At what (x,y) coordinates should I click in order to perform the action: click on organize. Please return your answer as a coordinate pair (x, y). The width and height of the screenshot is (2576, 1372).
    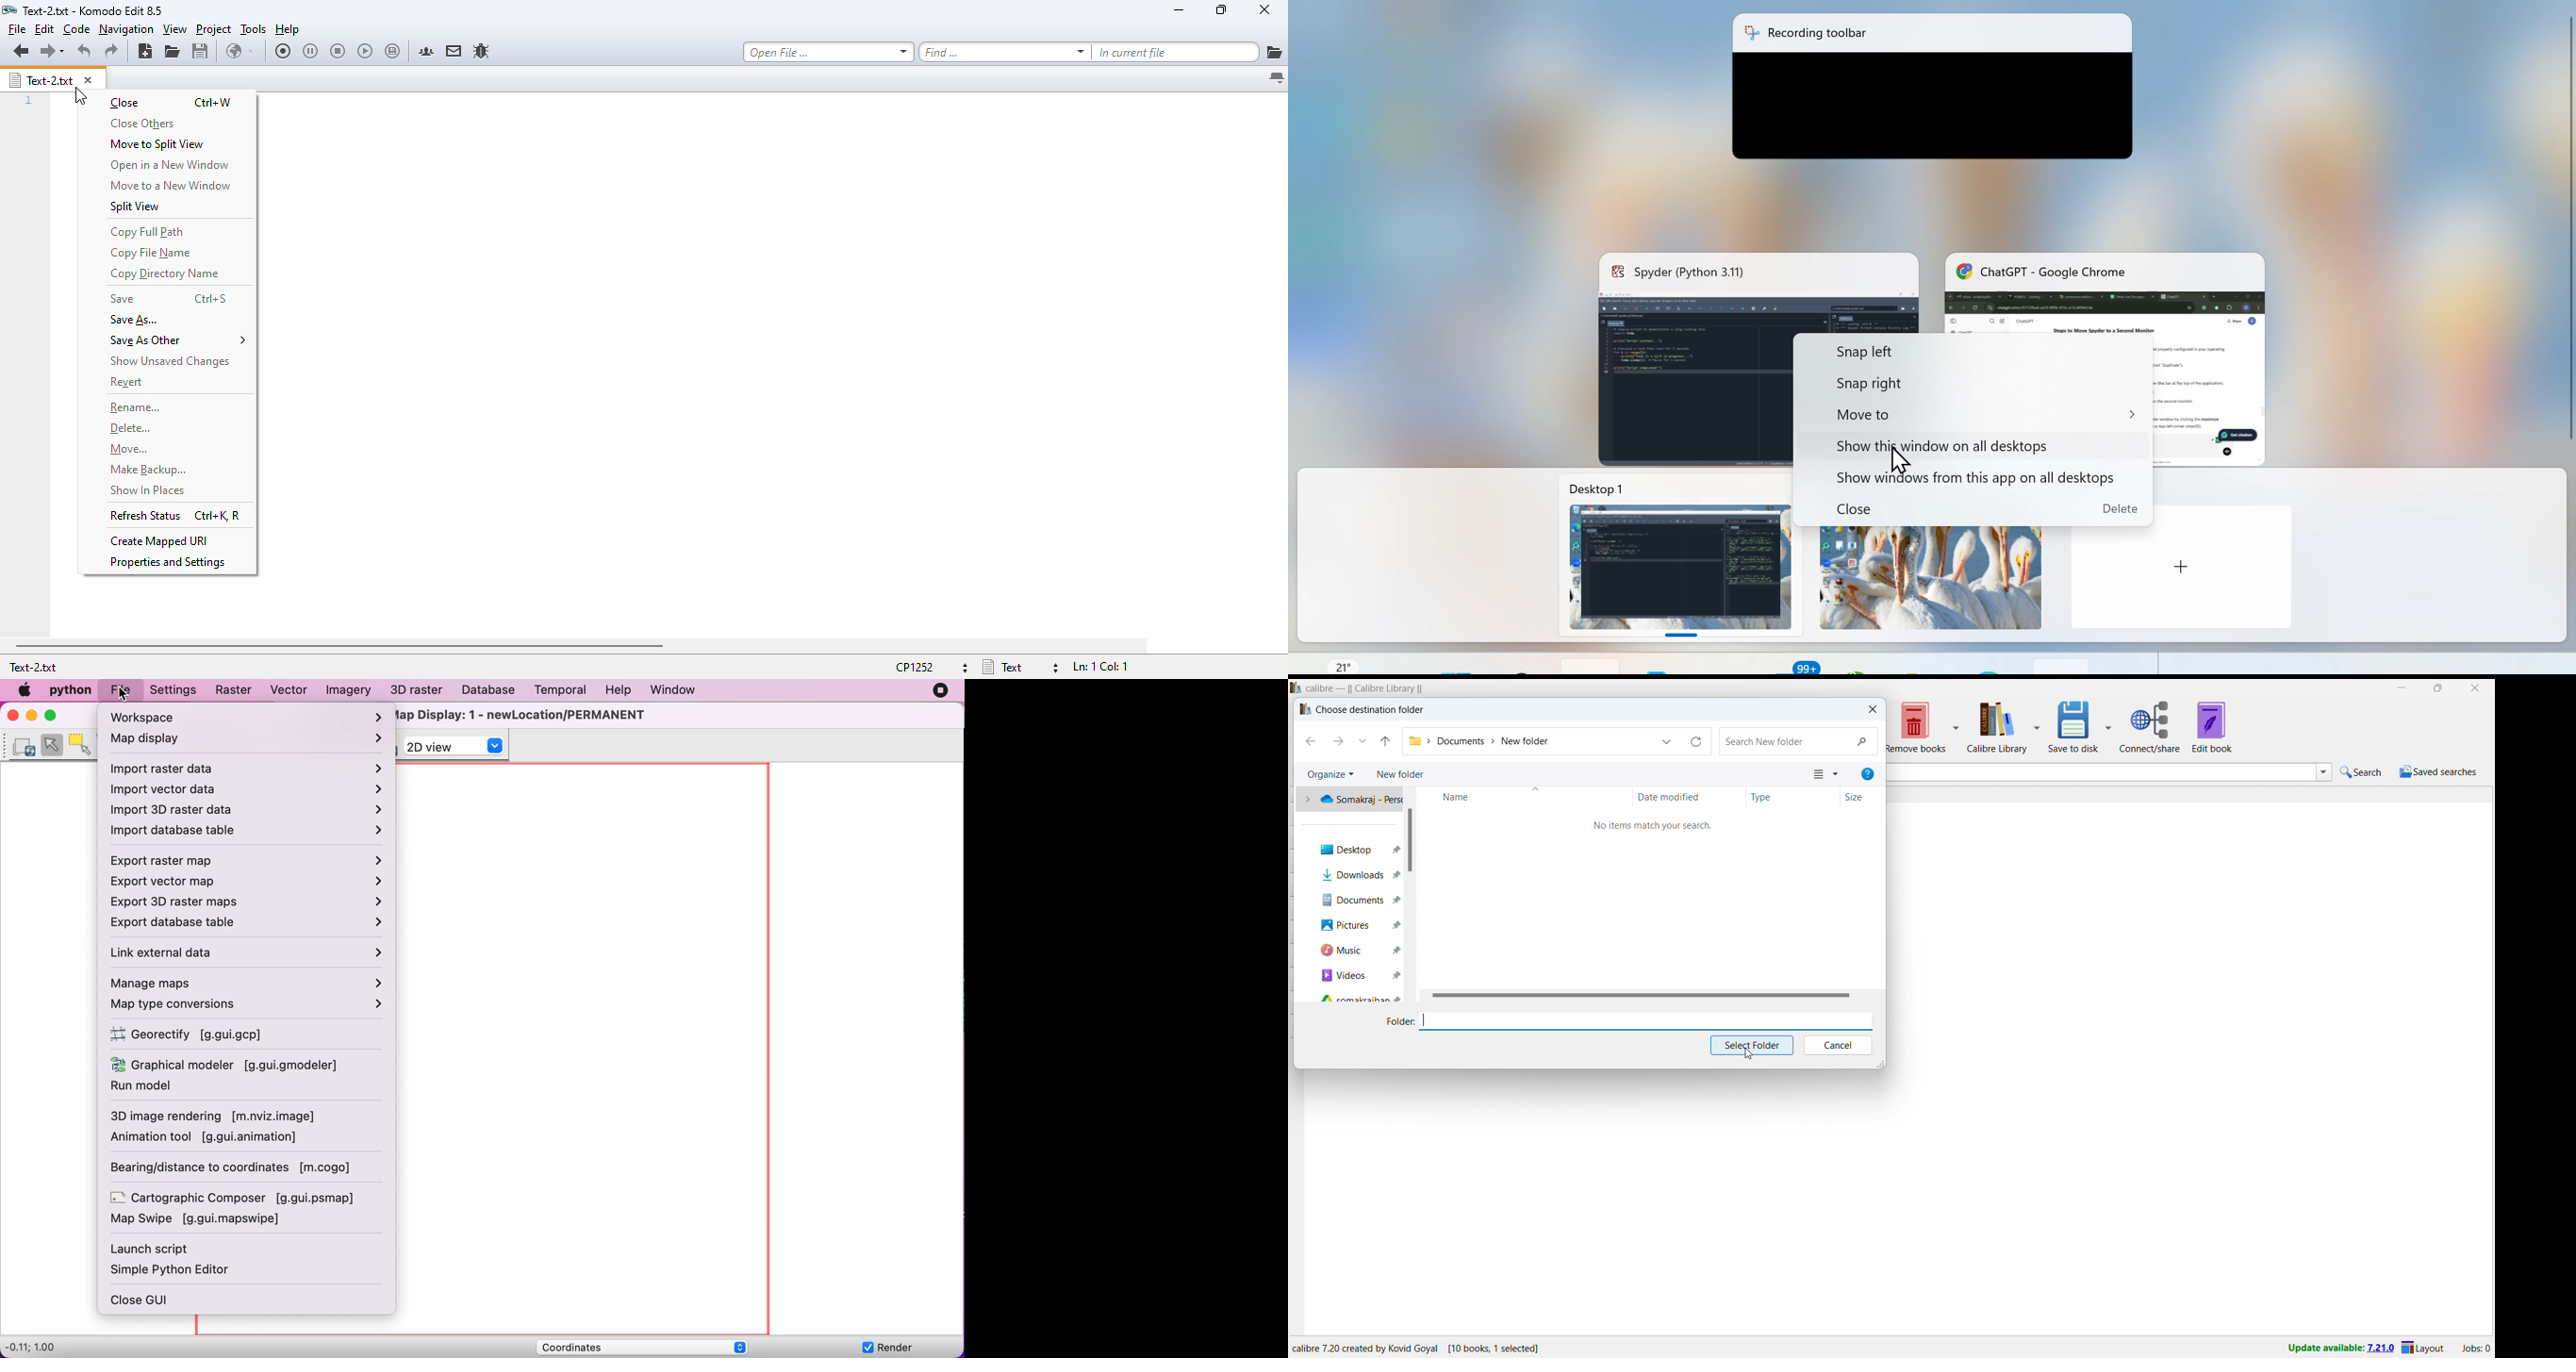
    Looking at the image, I should click on (1330, 775).